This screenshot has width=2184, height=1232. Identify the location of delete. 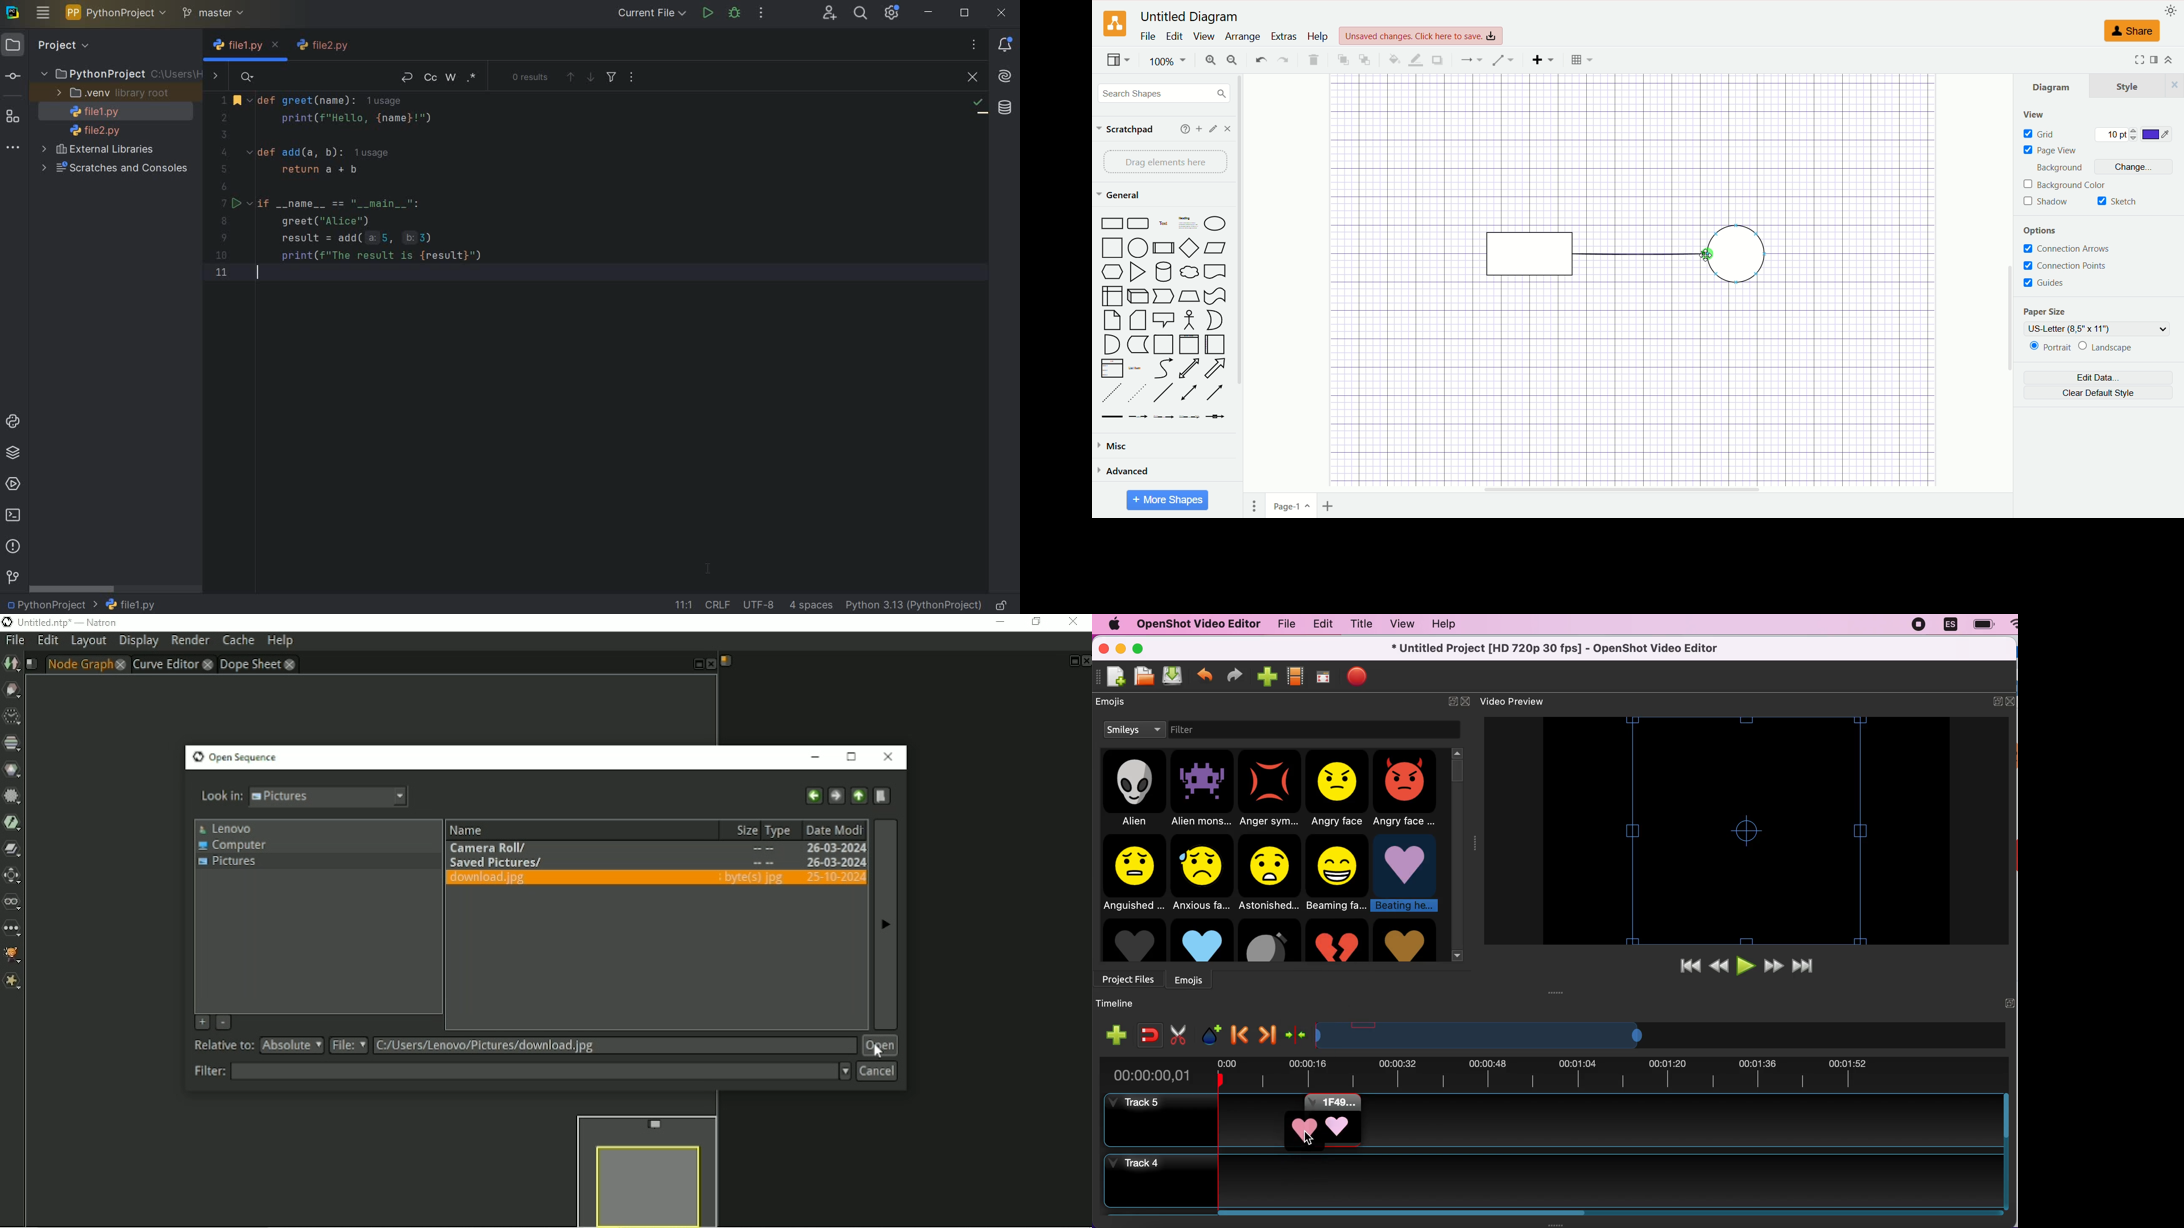
(1312, 59).